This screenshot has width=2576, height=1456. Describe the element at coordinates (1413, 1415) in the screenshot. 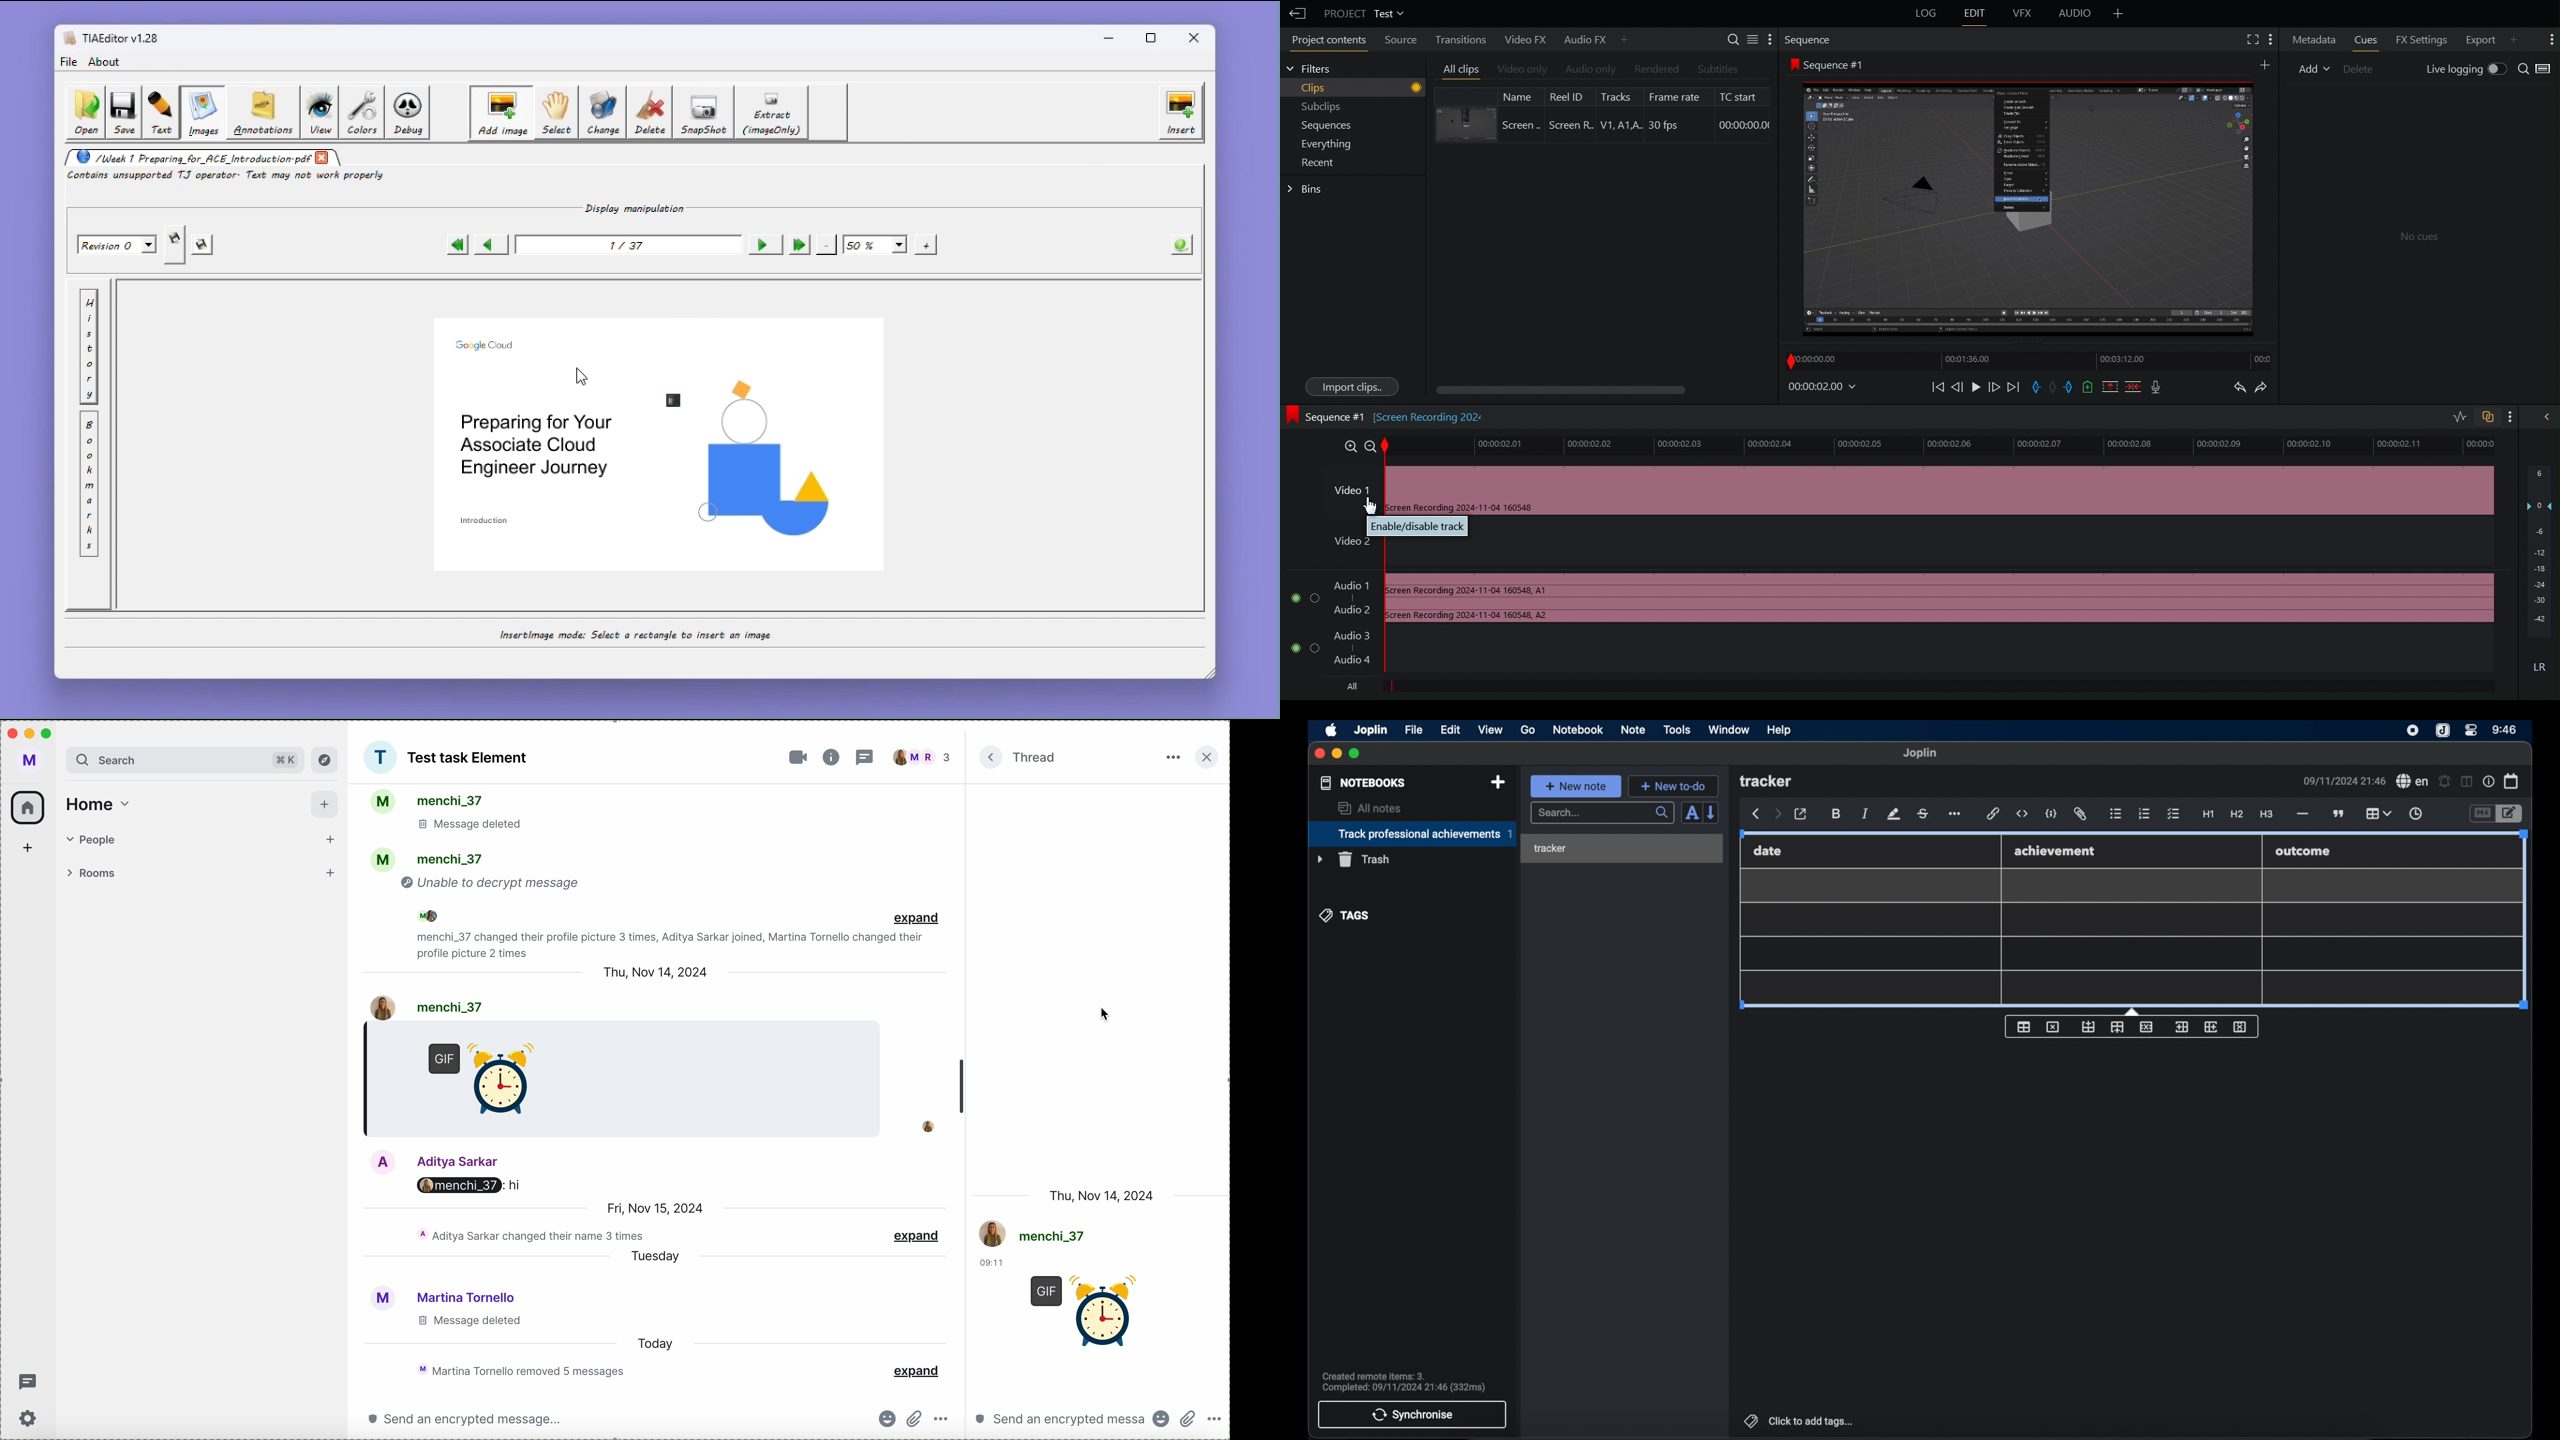

I see `synchronise` at that location.